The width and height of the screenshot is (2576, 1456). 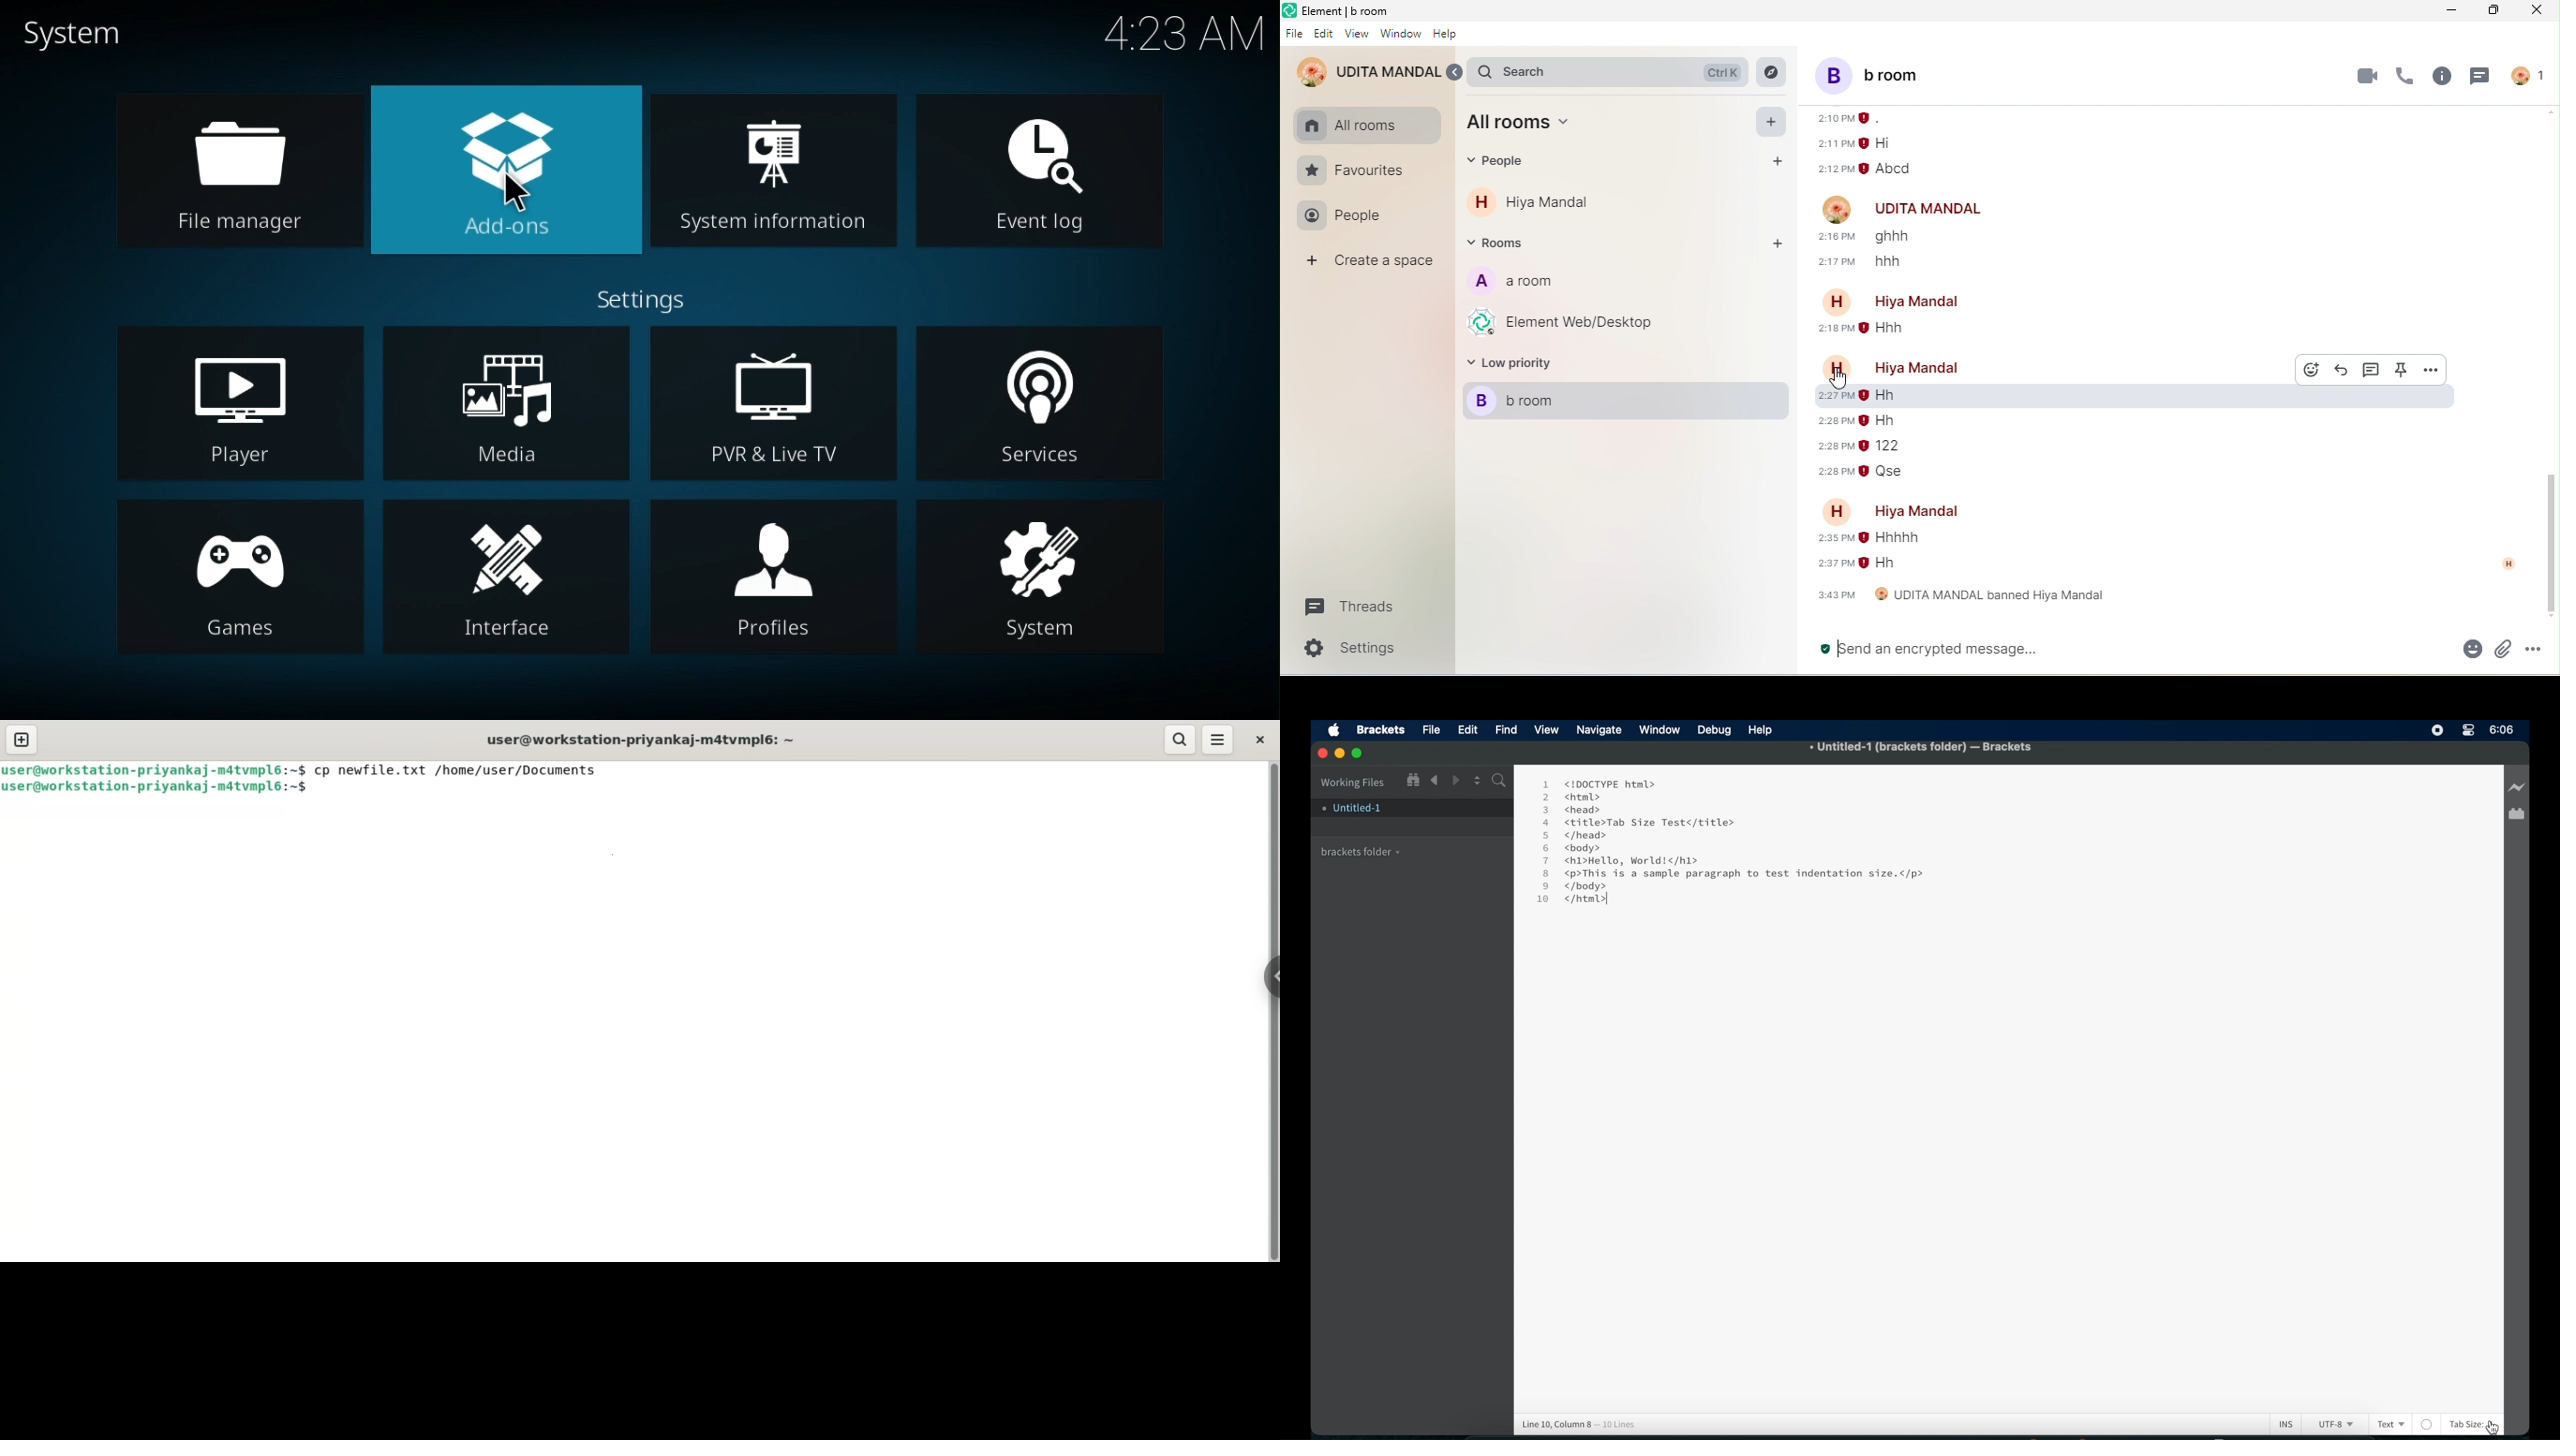 What do you see at coordinates (1342, 753) in the screenshot?
I see `Minimize` at bounding box center [1342, 753].